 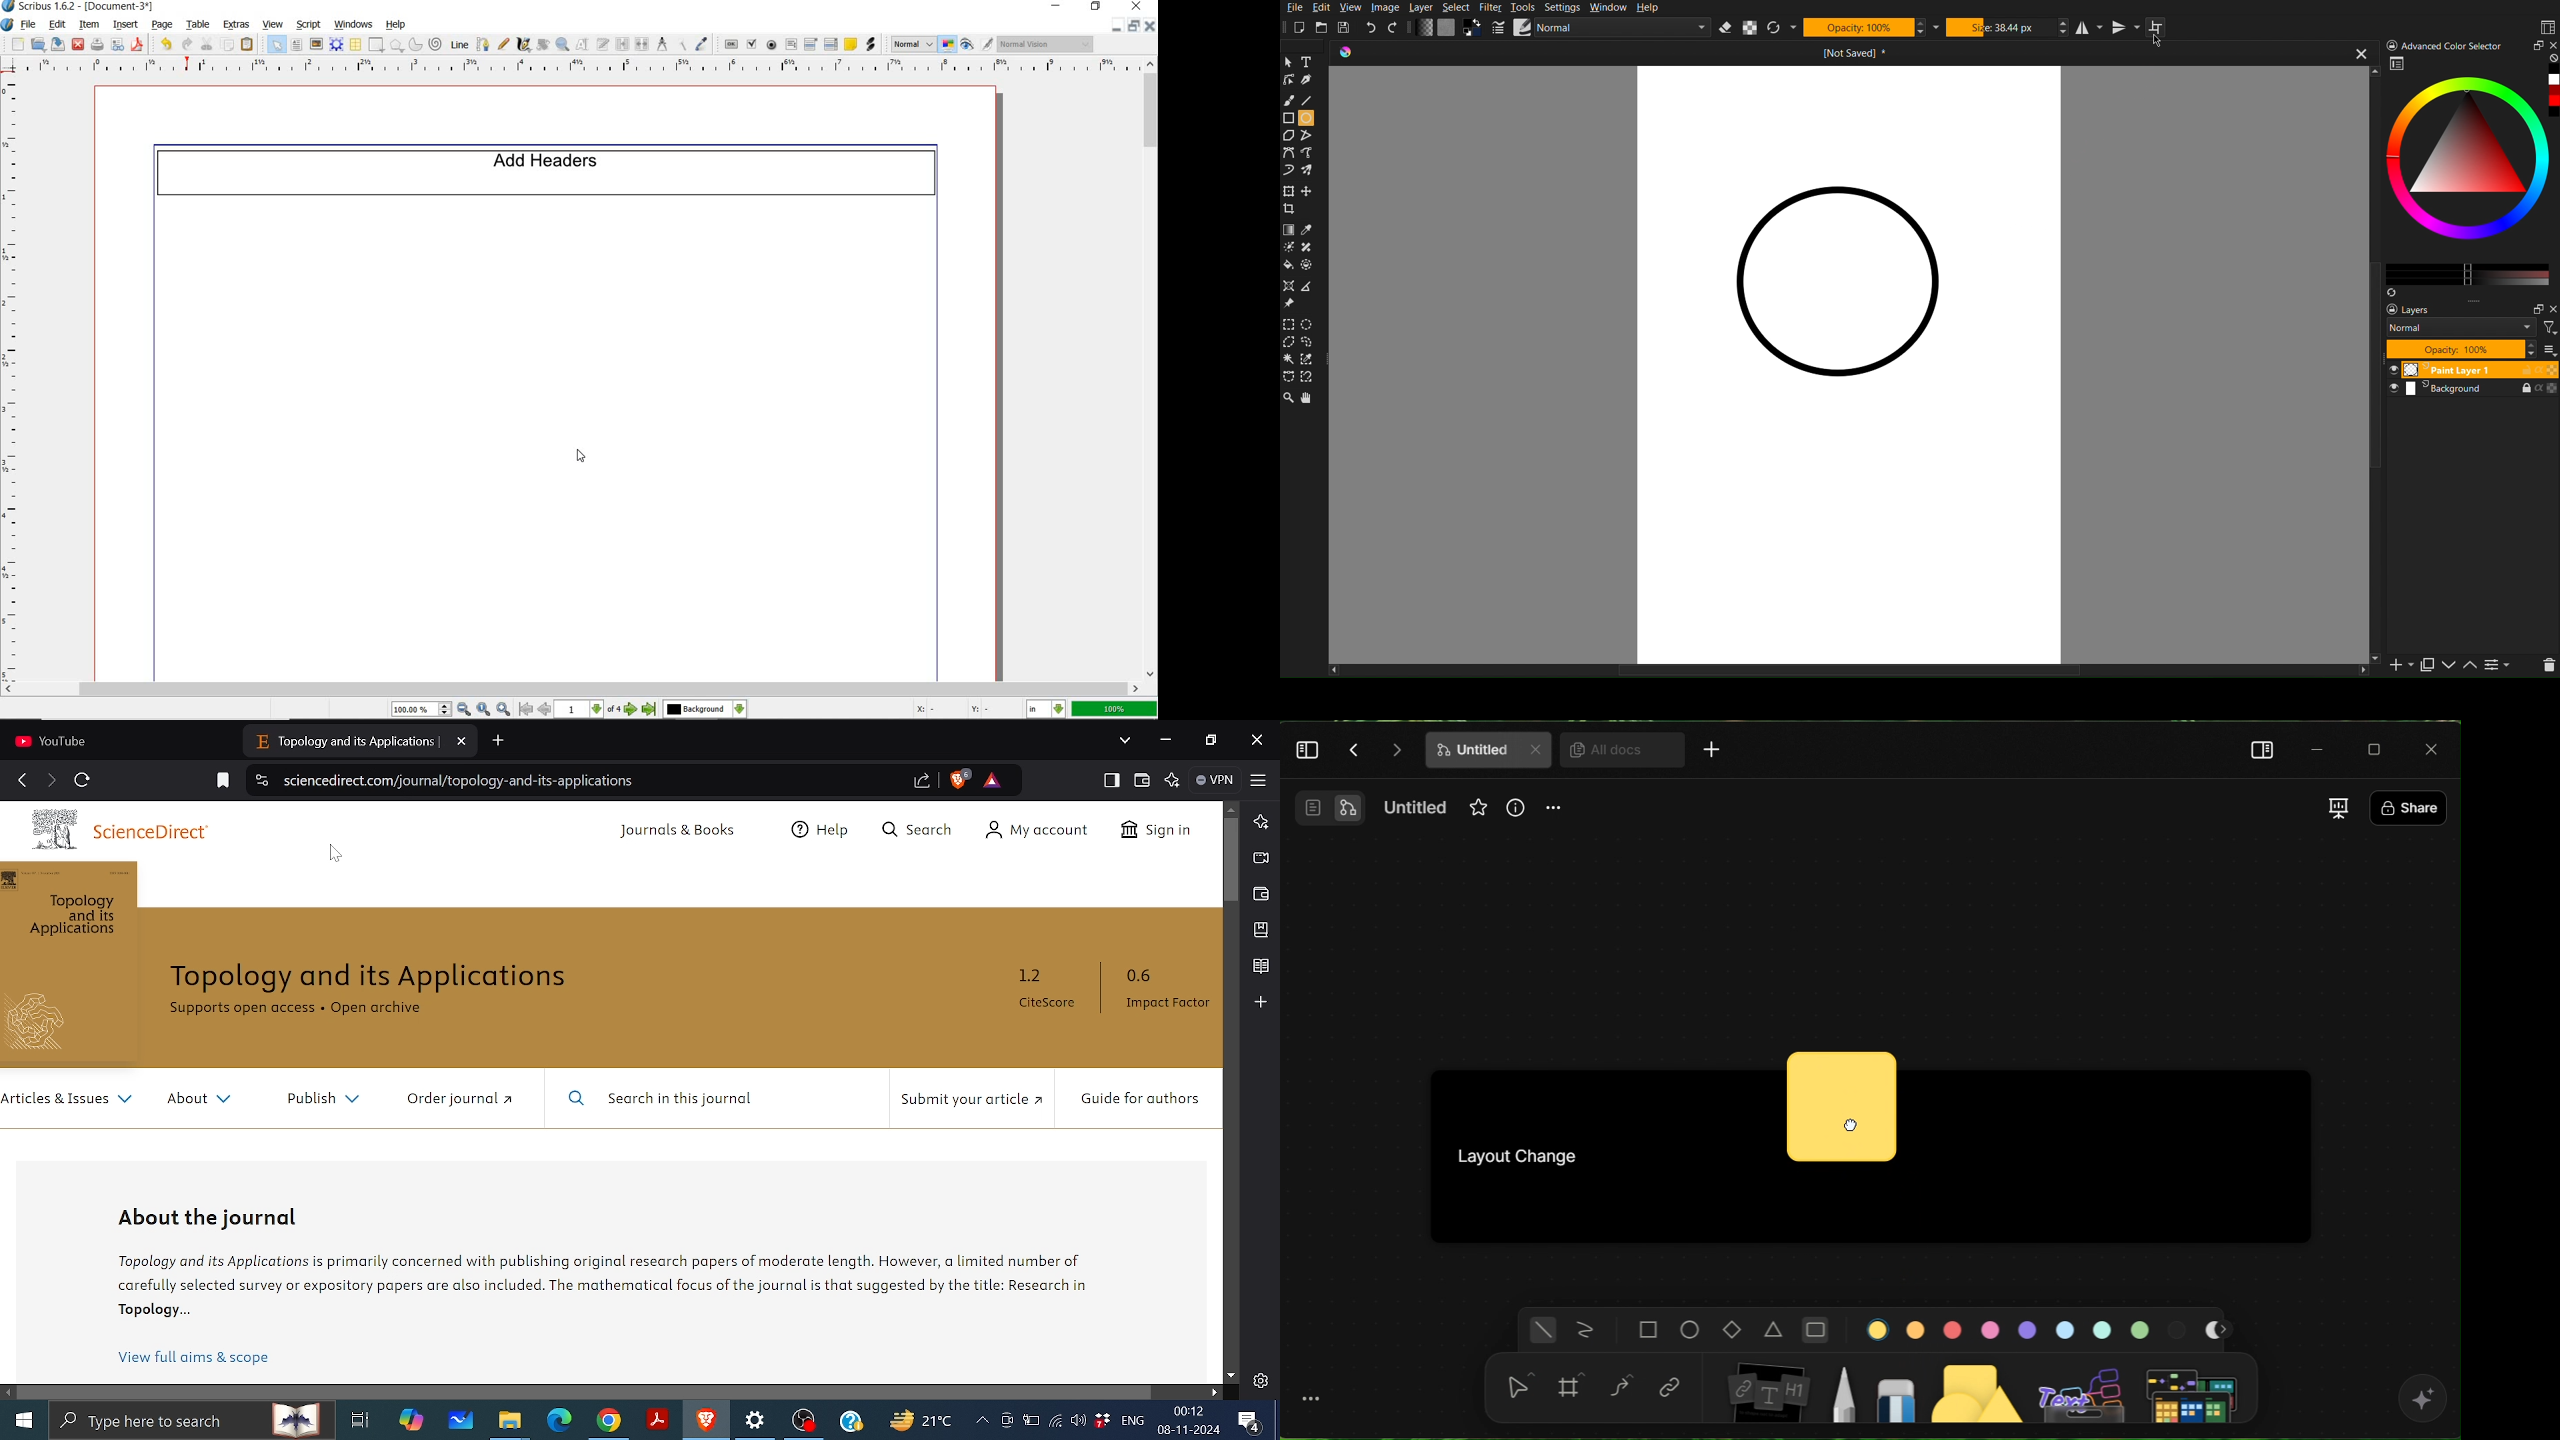 What do you see at coordinates (57, 24) in the screenshot?
I see `edit` at bounding box center [57, 24].